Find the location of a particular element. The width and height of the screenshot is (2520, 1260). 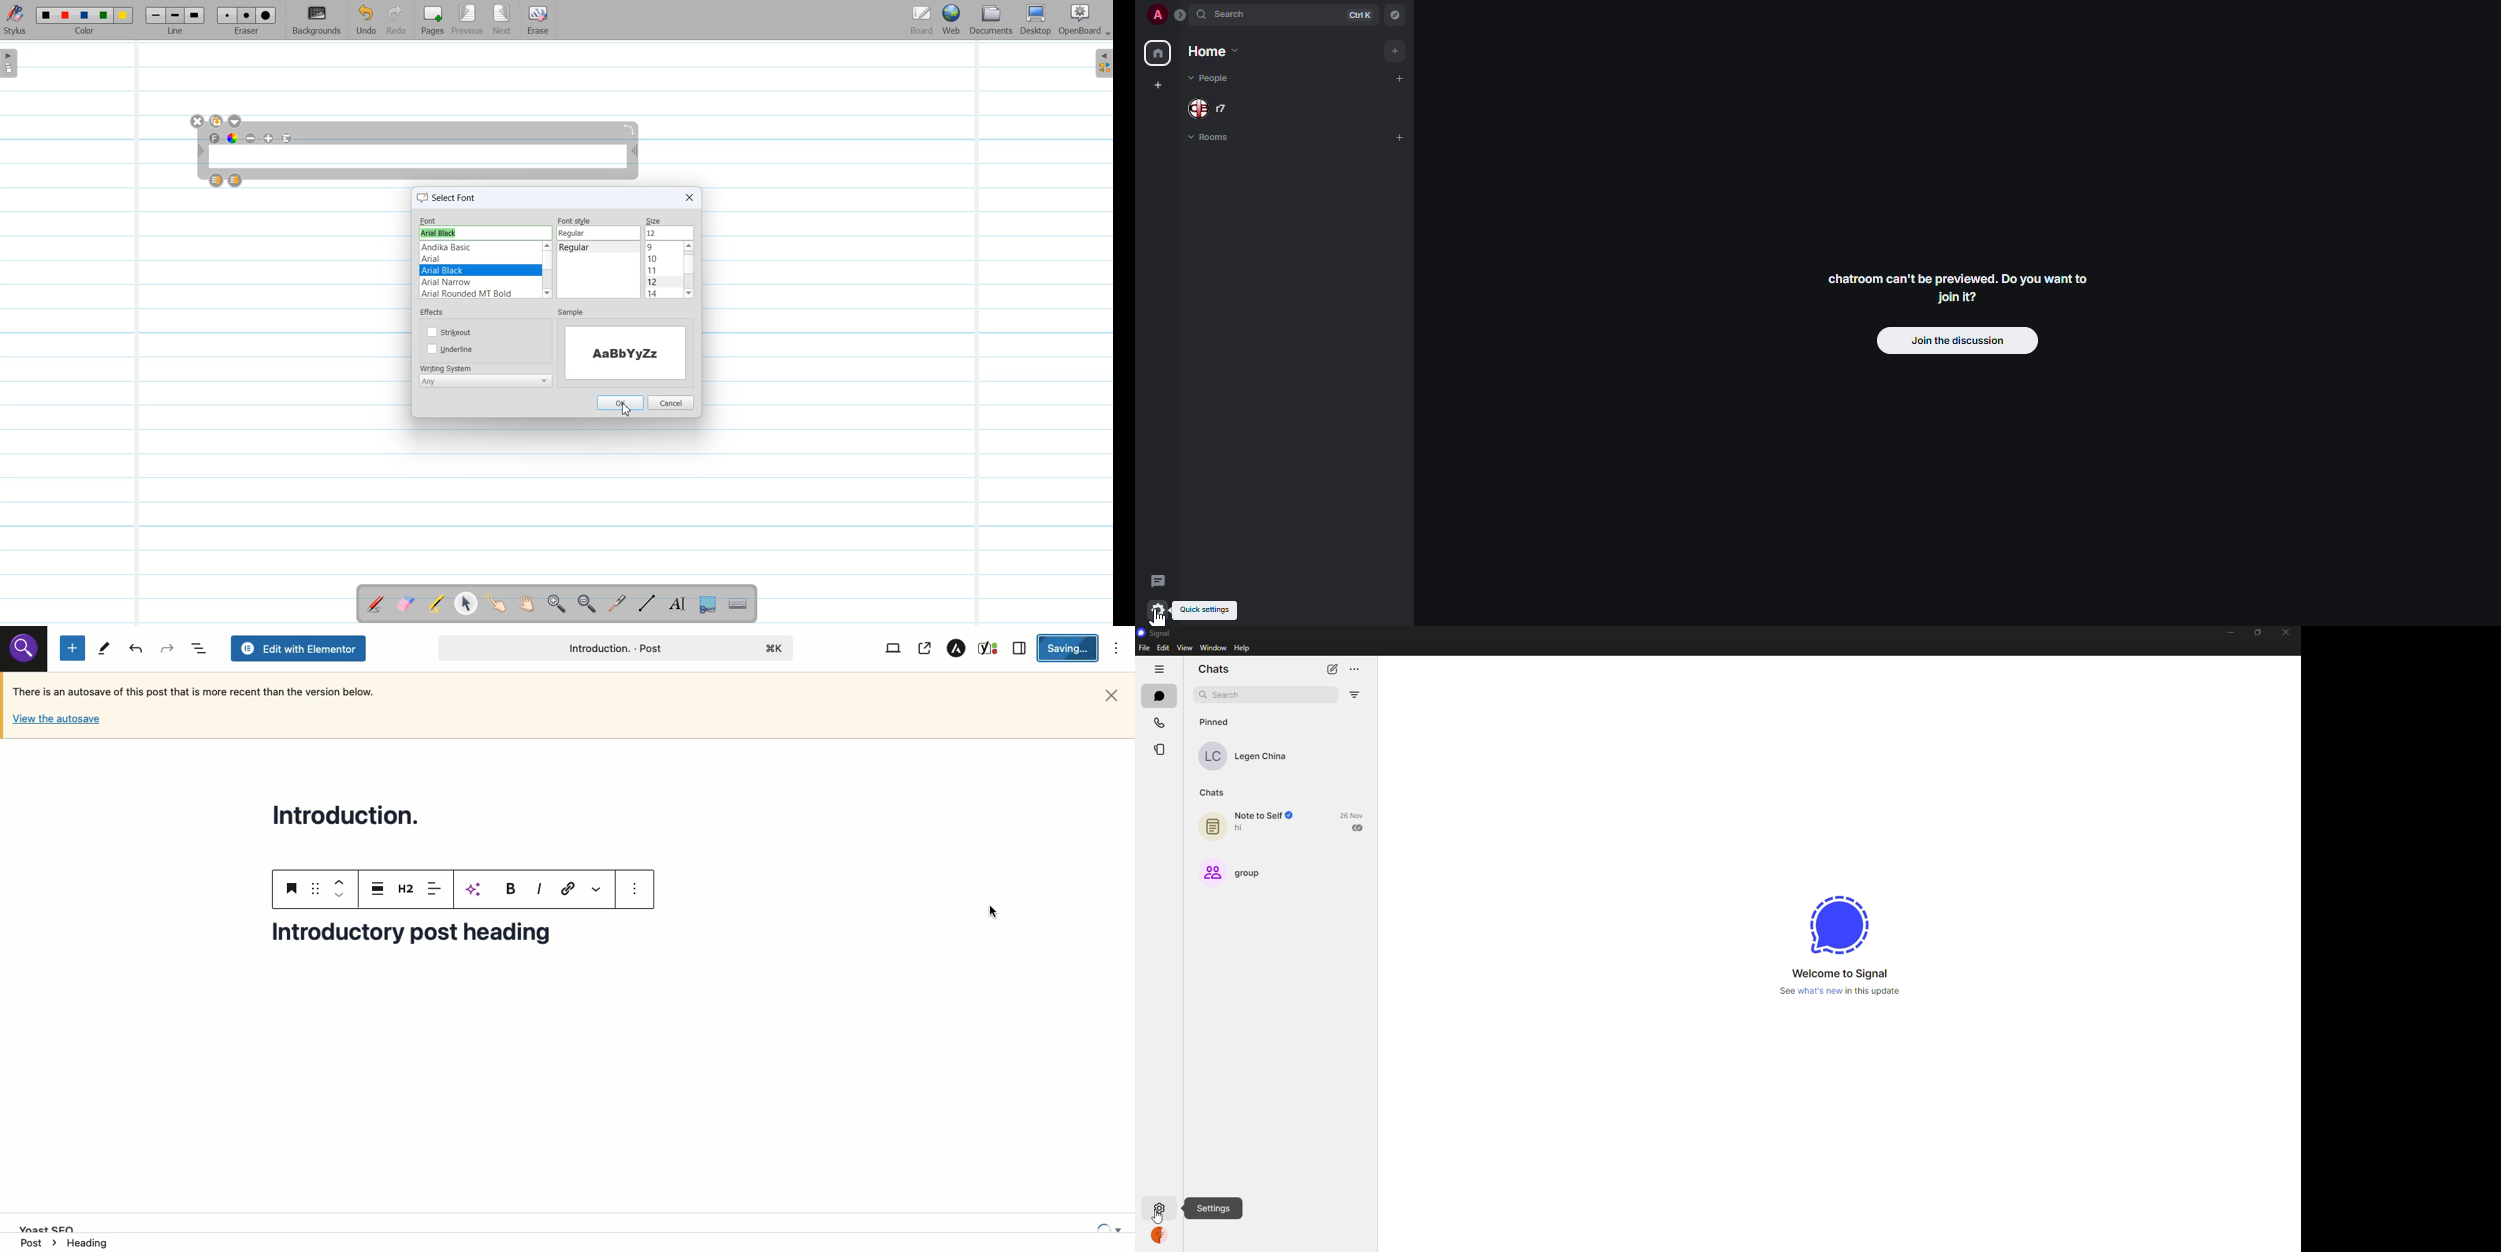

cursor is located at coordinates (1158, 1217).